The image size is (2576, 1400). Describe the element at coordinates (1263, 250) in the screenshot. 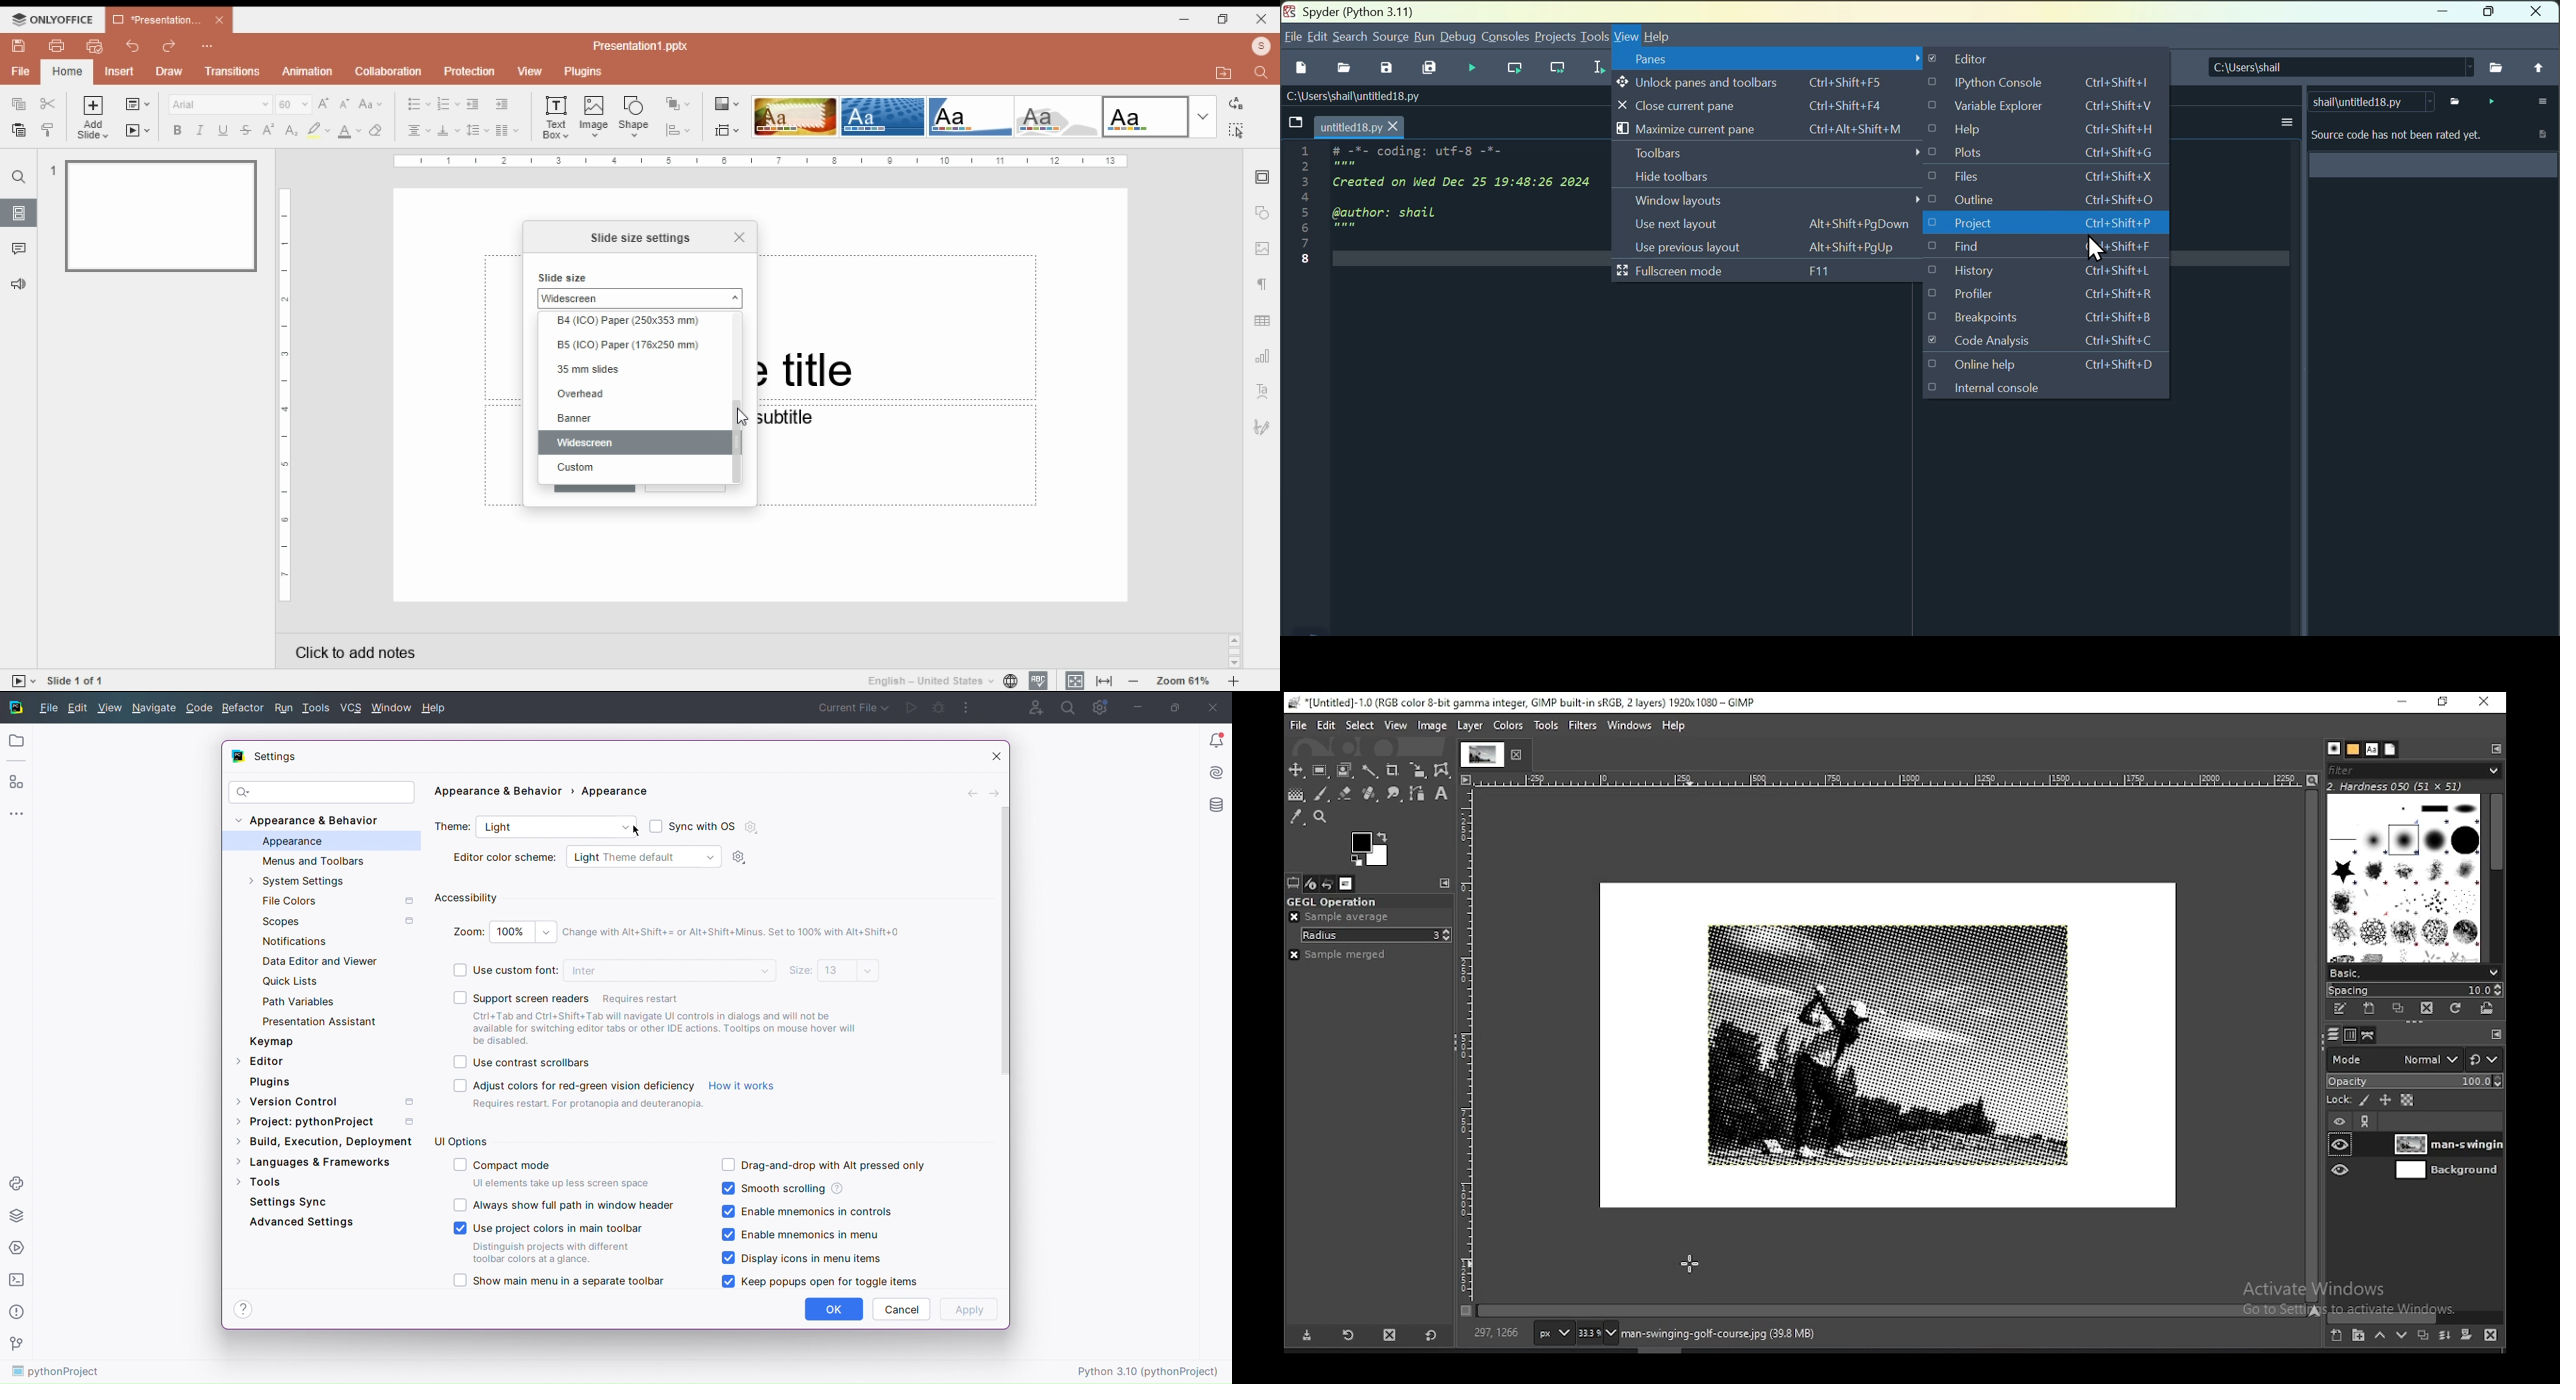

I see `image settings` at that location.